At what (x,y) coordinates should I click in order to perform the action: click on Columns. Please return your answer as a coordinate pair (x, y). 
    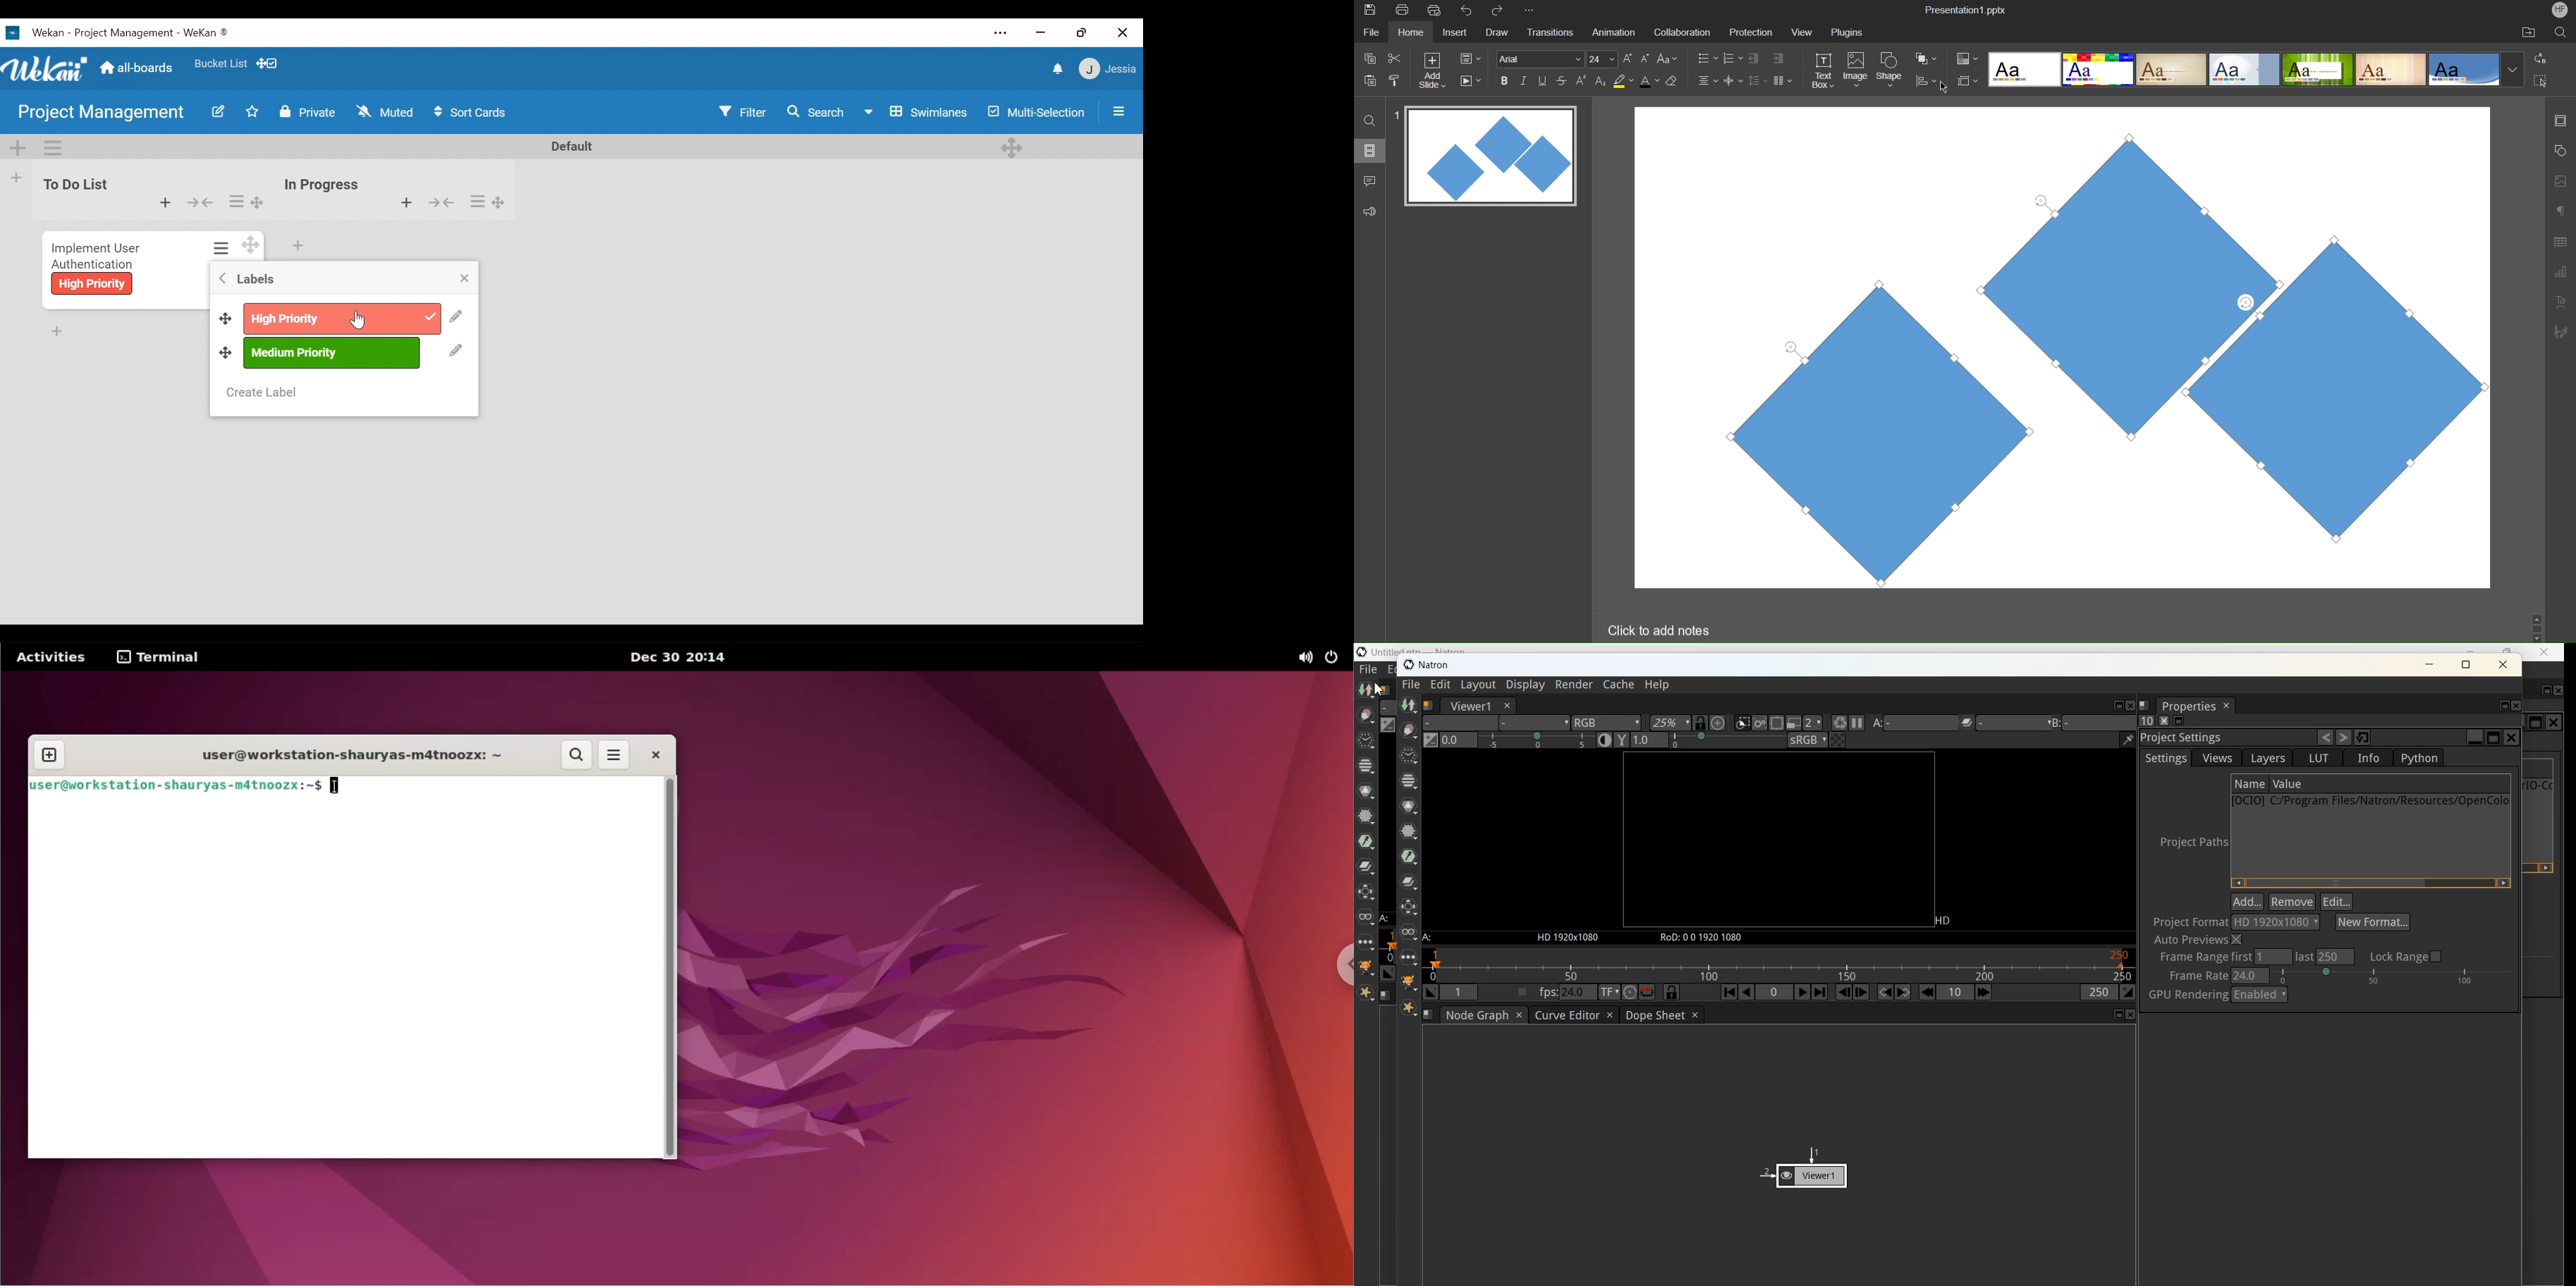
    Looking at the image, I should click on (1784, 80).